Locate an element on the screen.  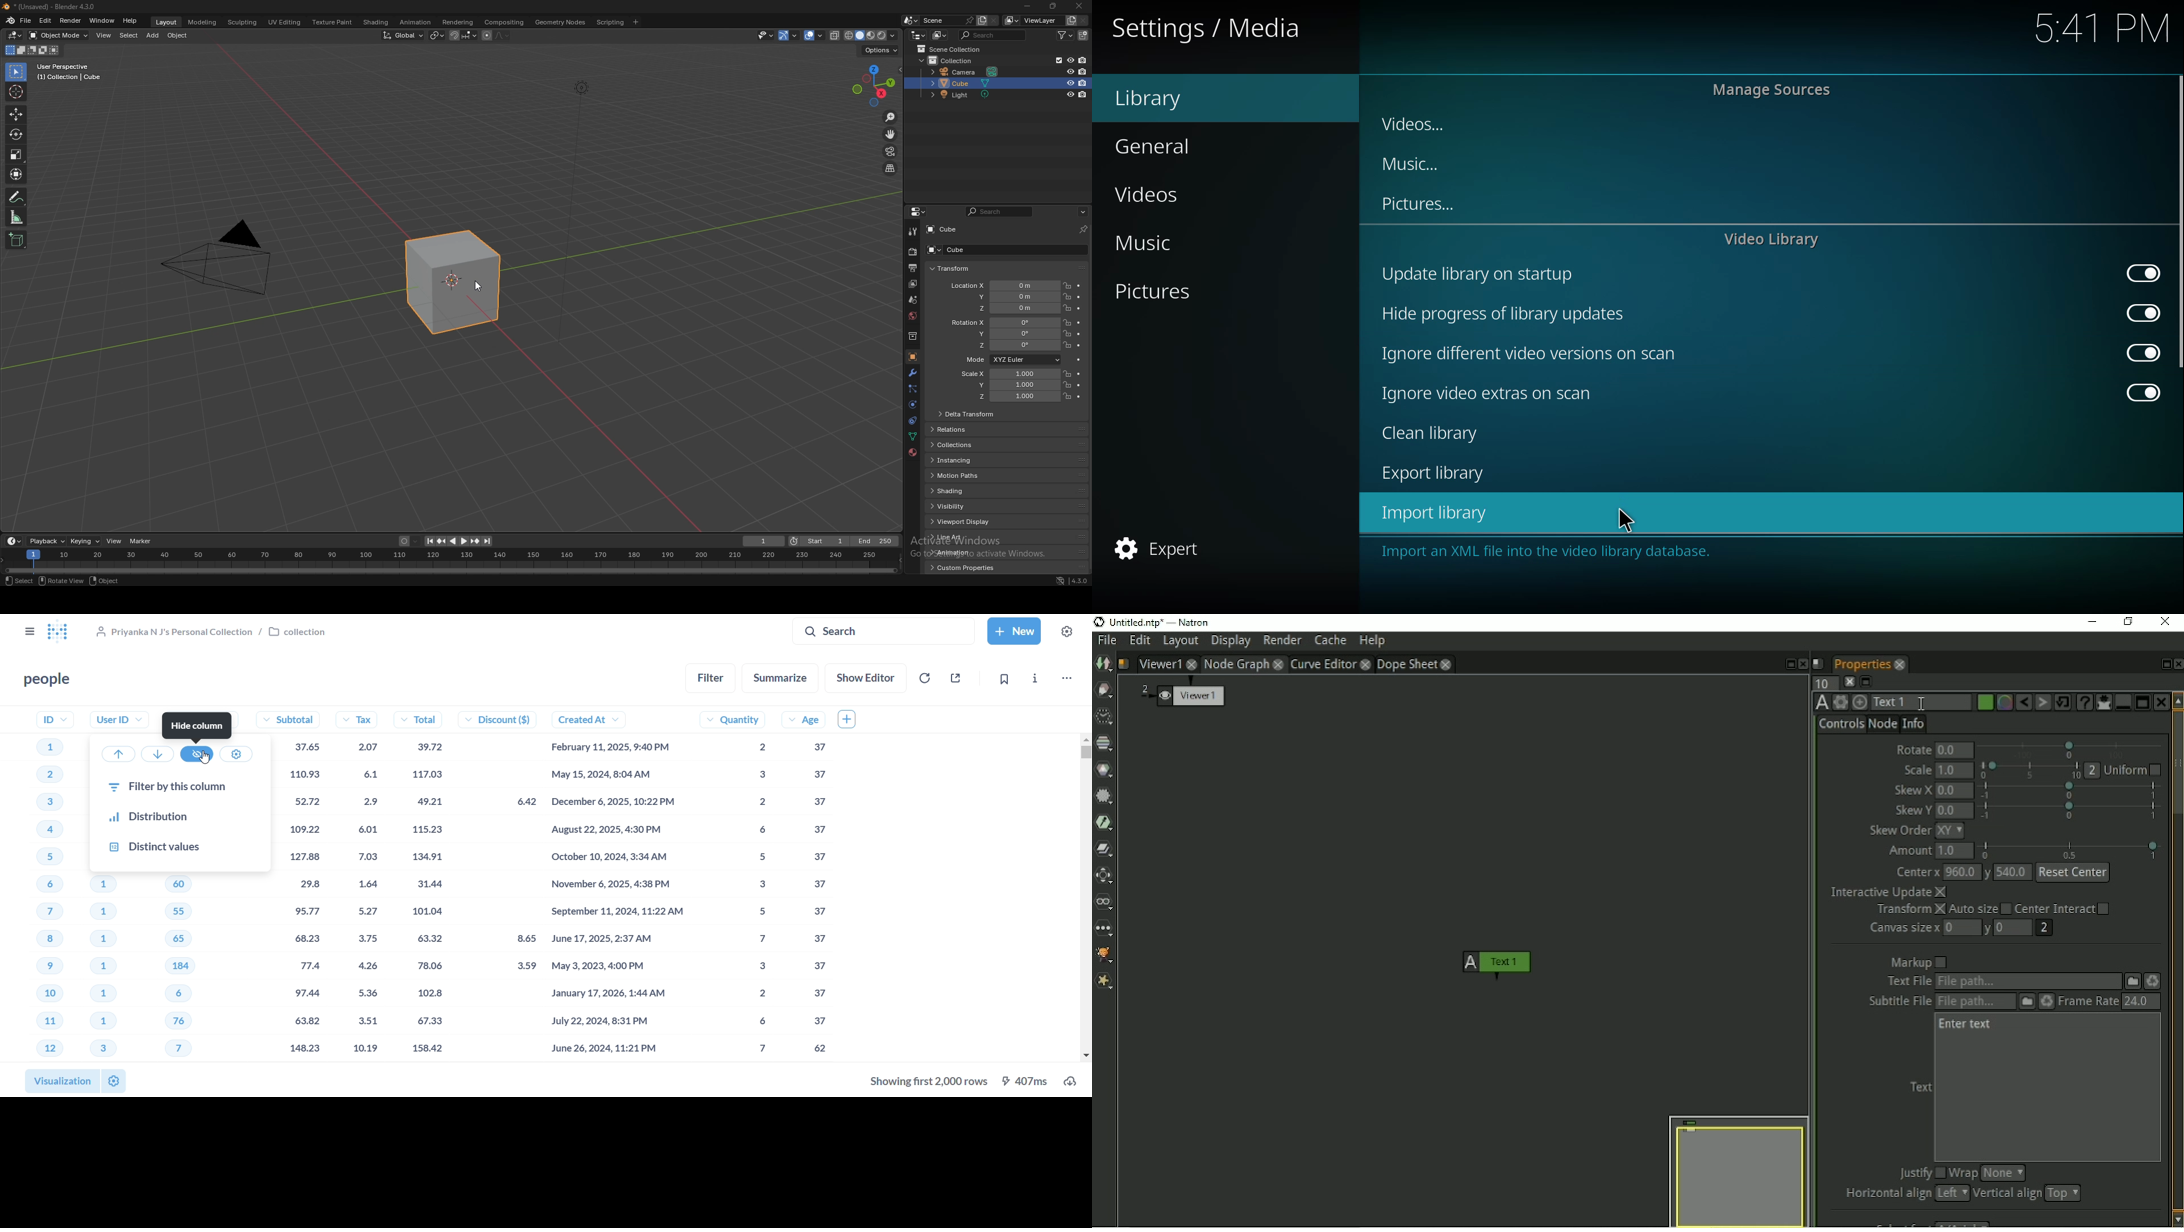
shading is located at coordinates (376, 23).